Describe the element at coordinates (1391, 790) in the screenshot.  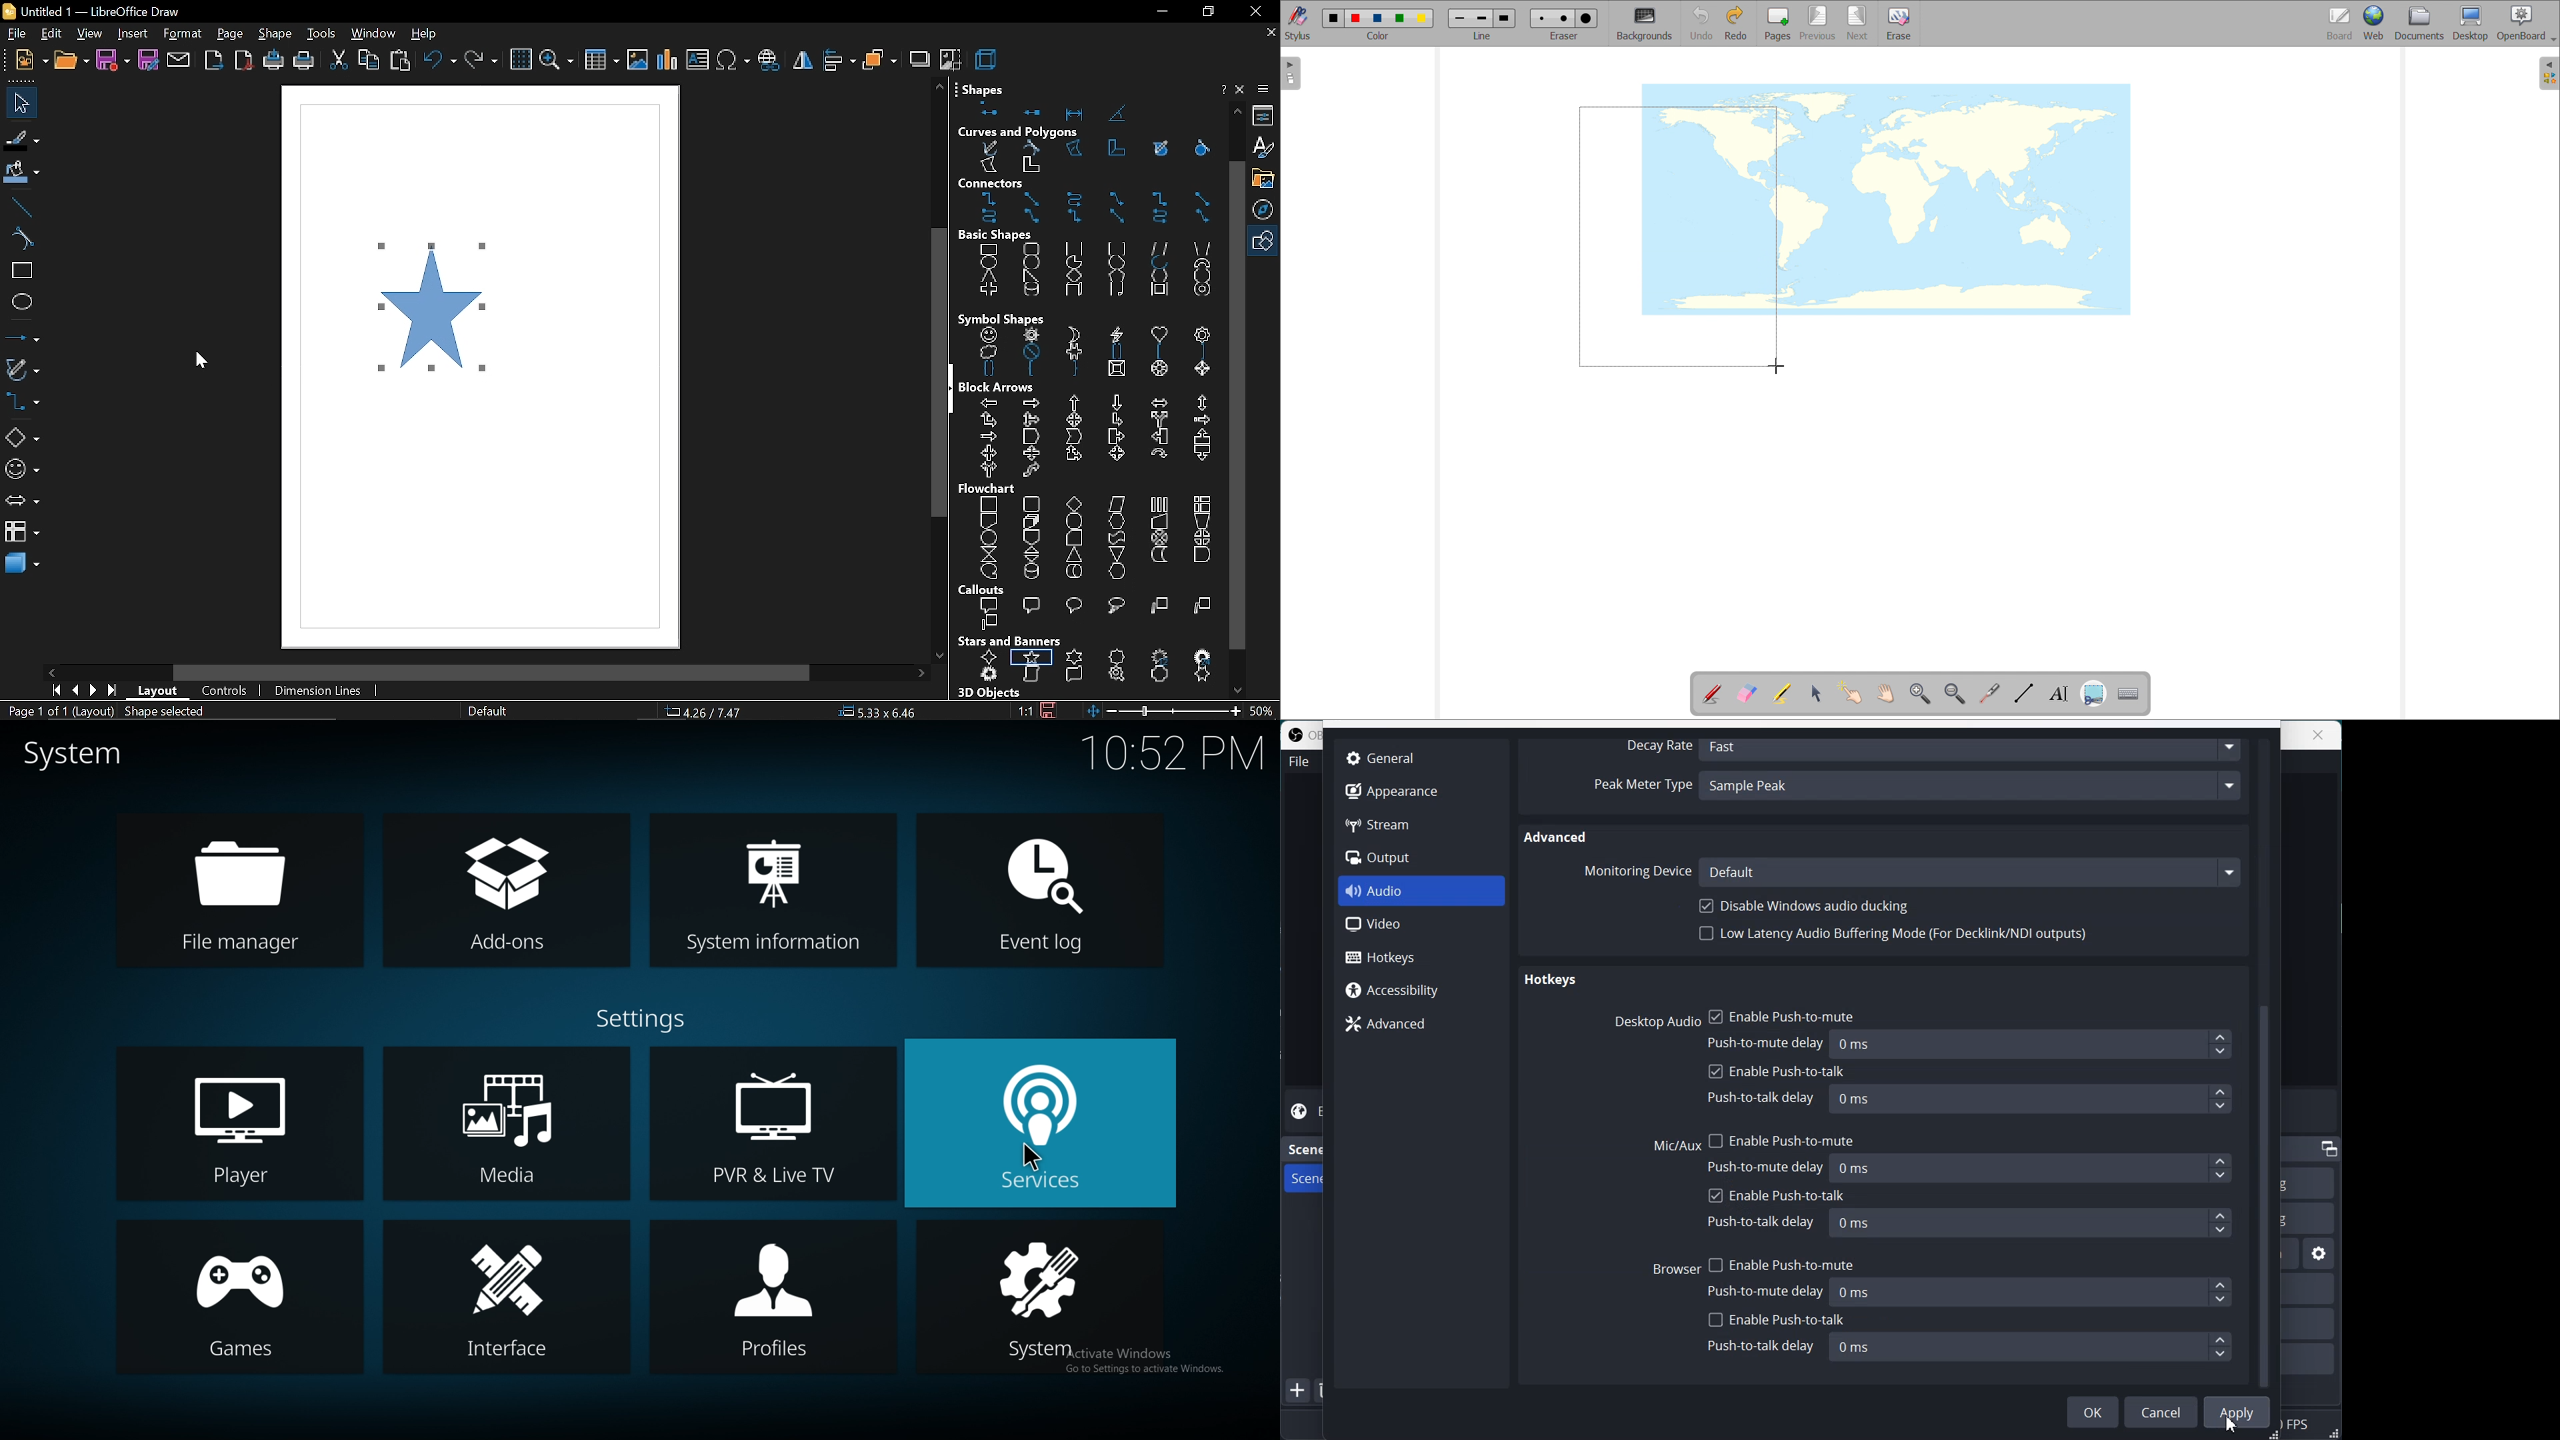
I see `Appearance` at that location.